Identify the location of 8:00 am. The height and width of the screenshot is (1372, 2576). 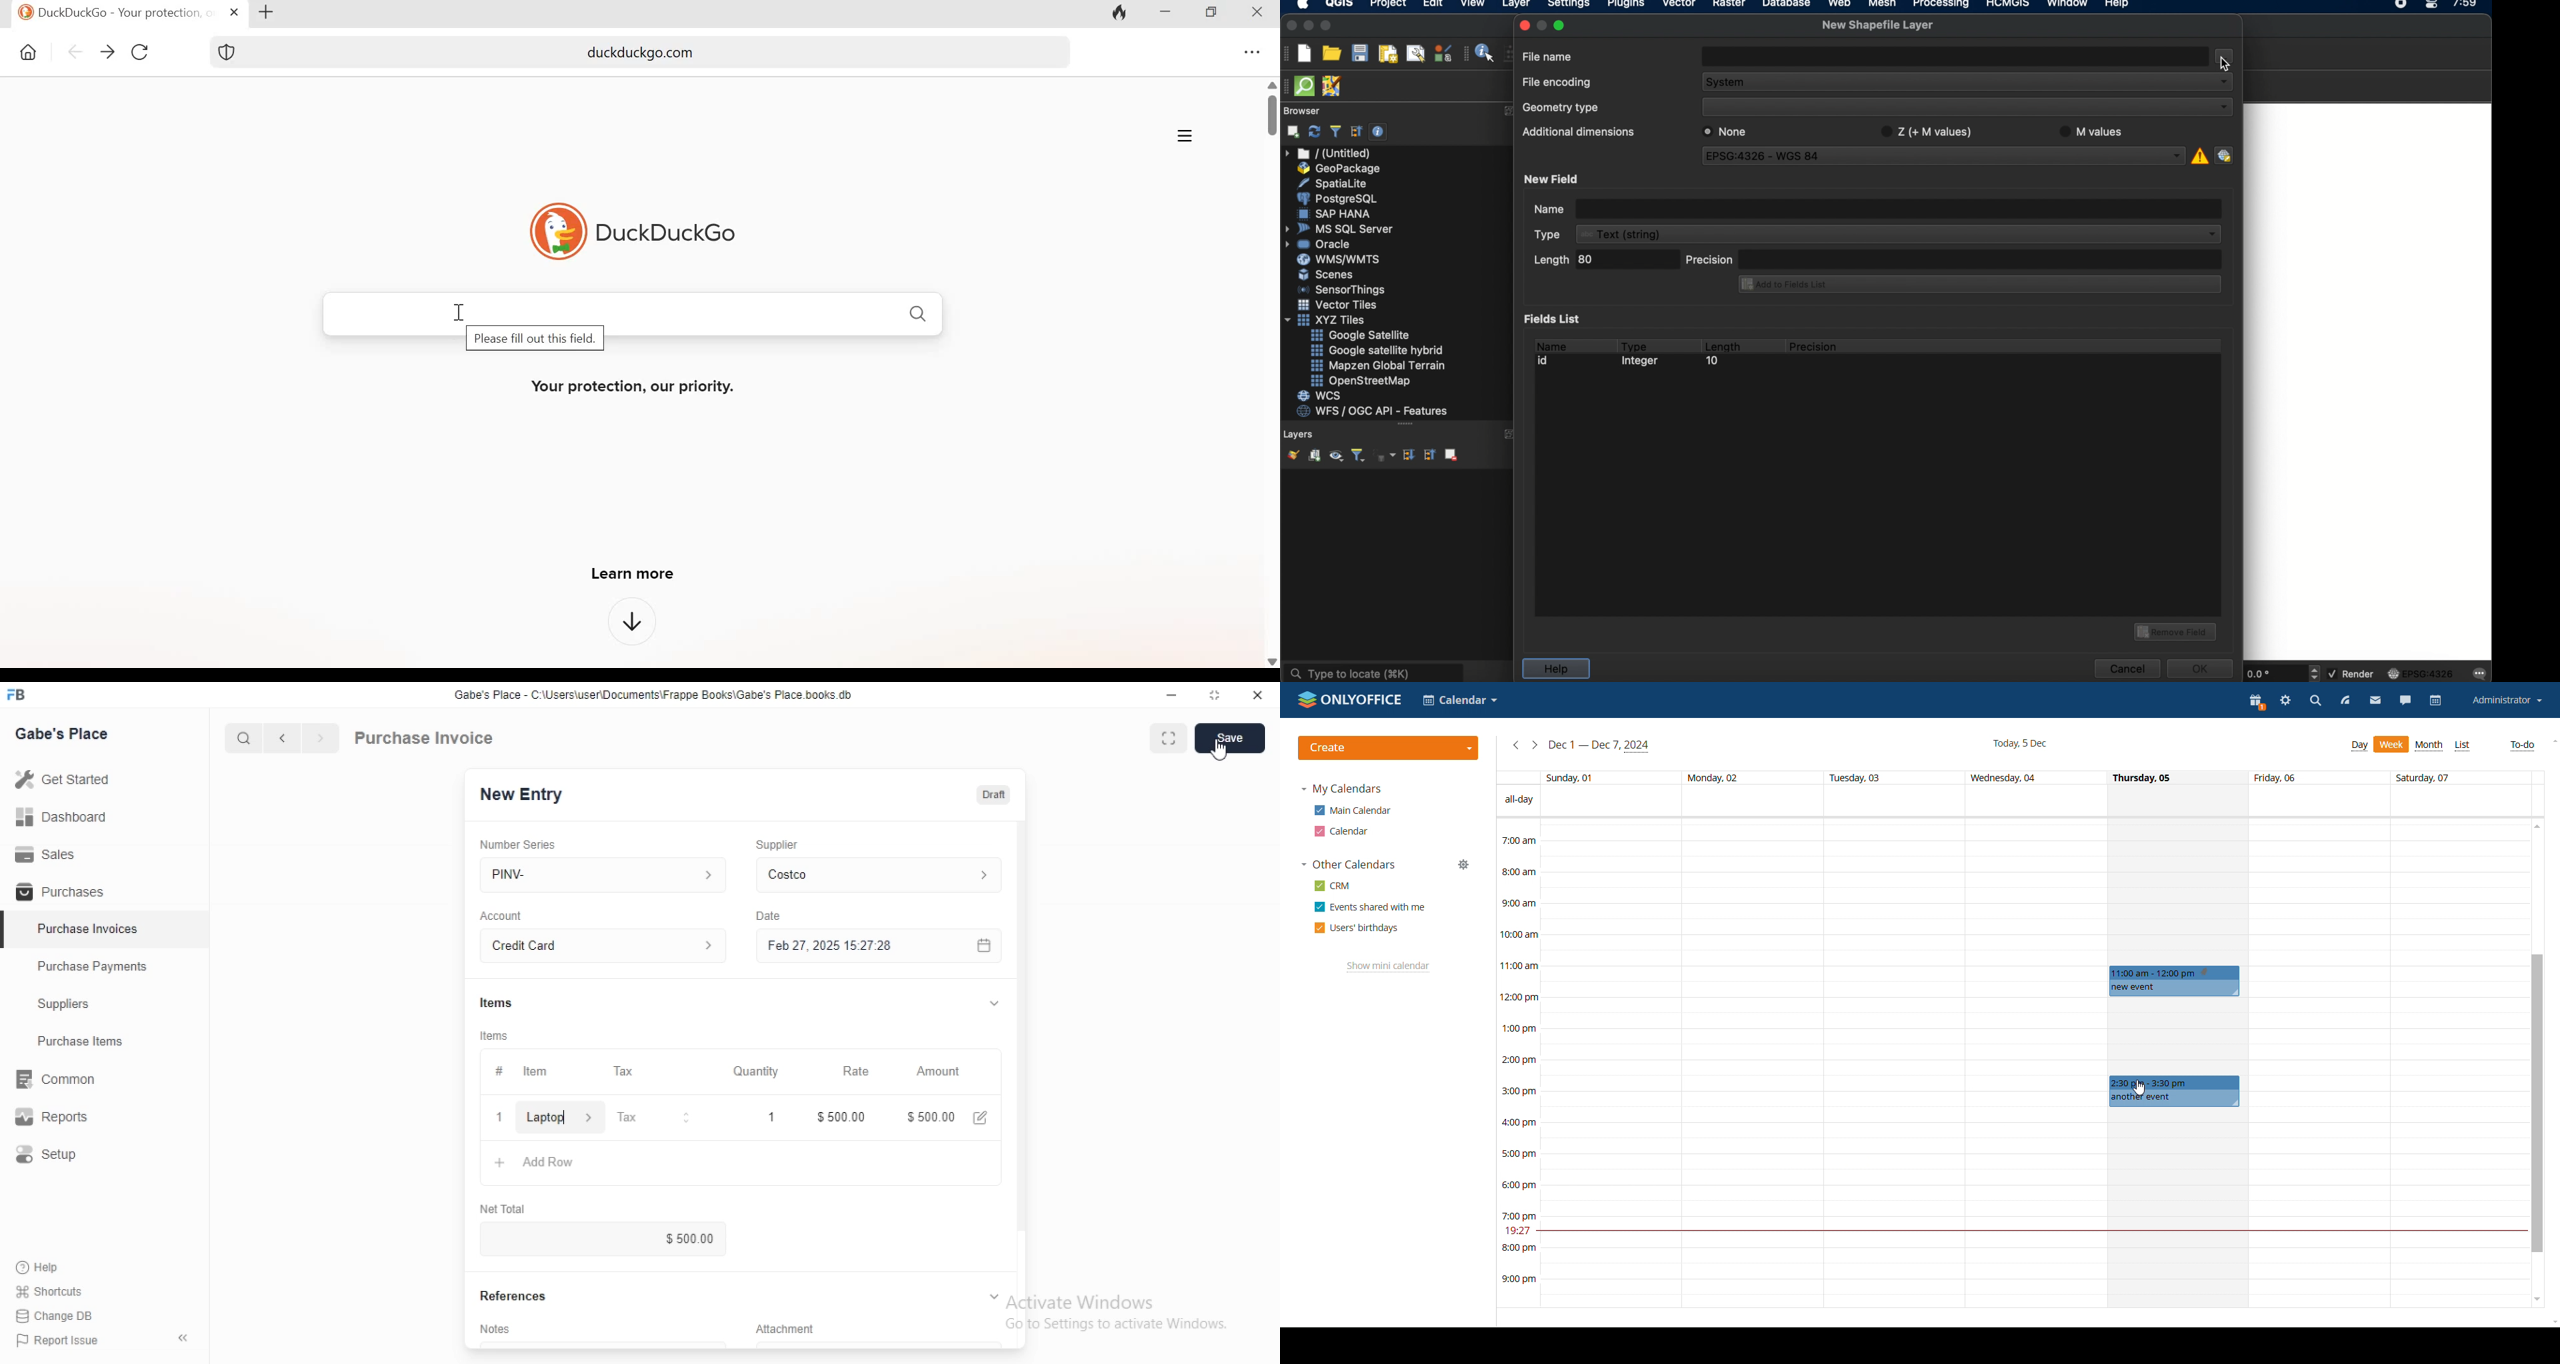
(1519, 873).